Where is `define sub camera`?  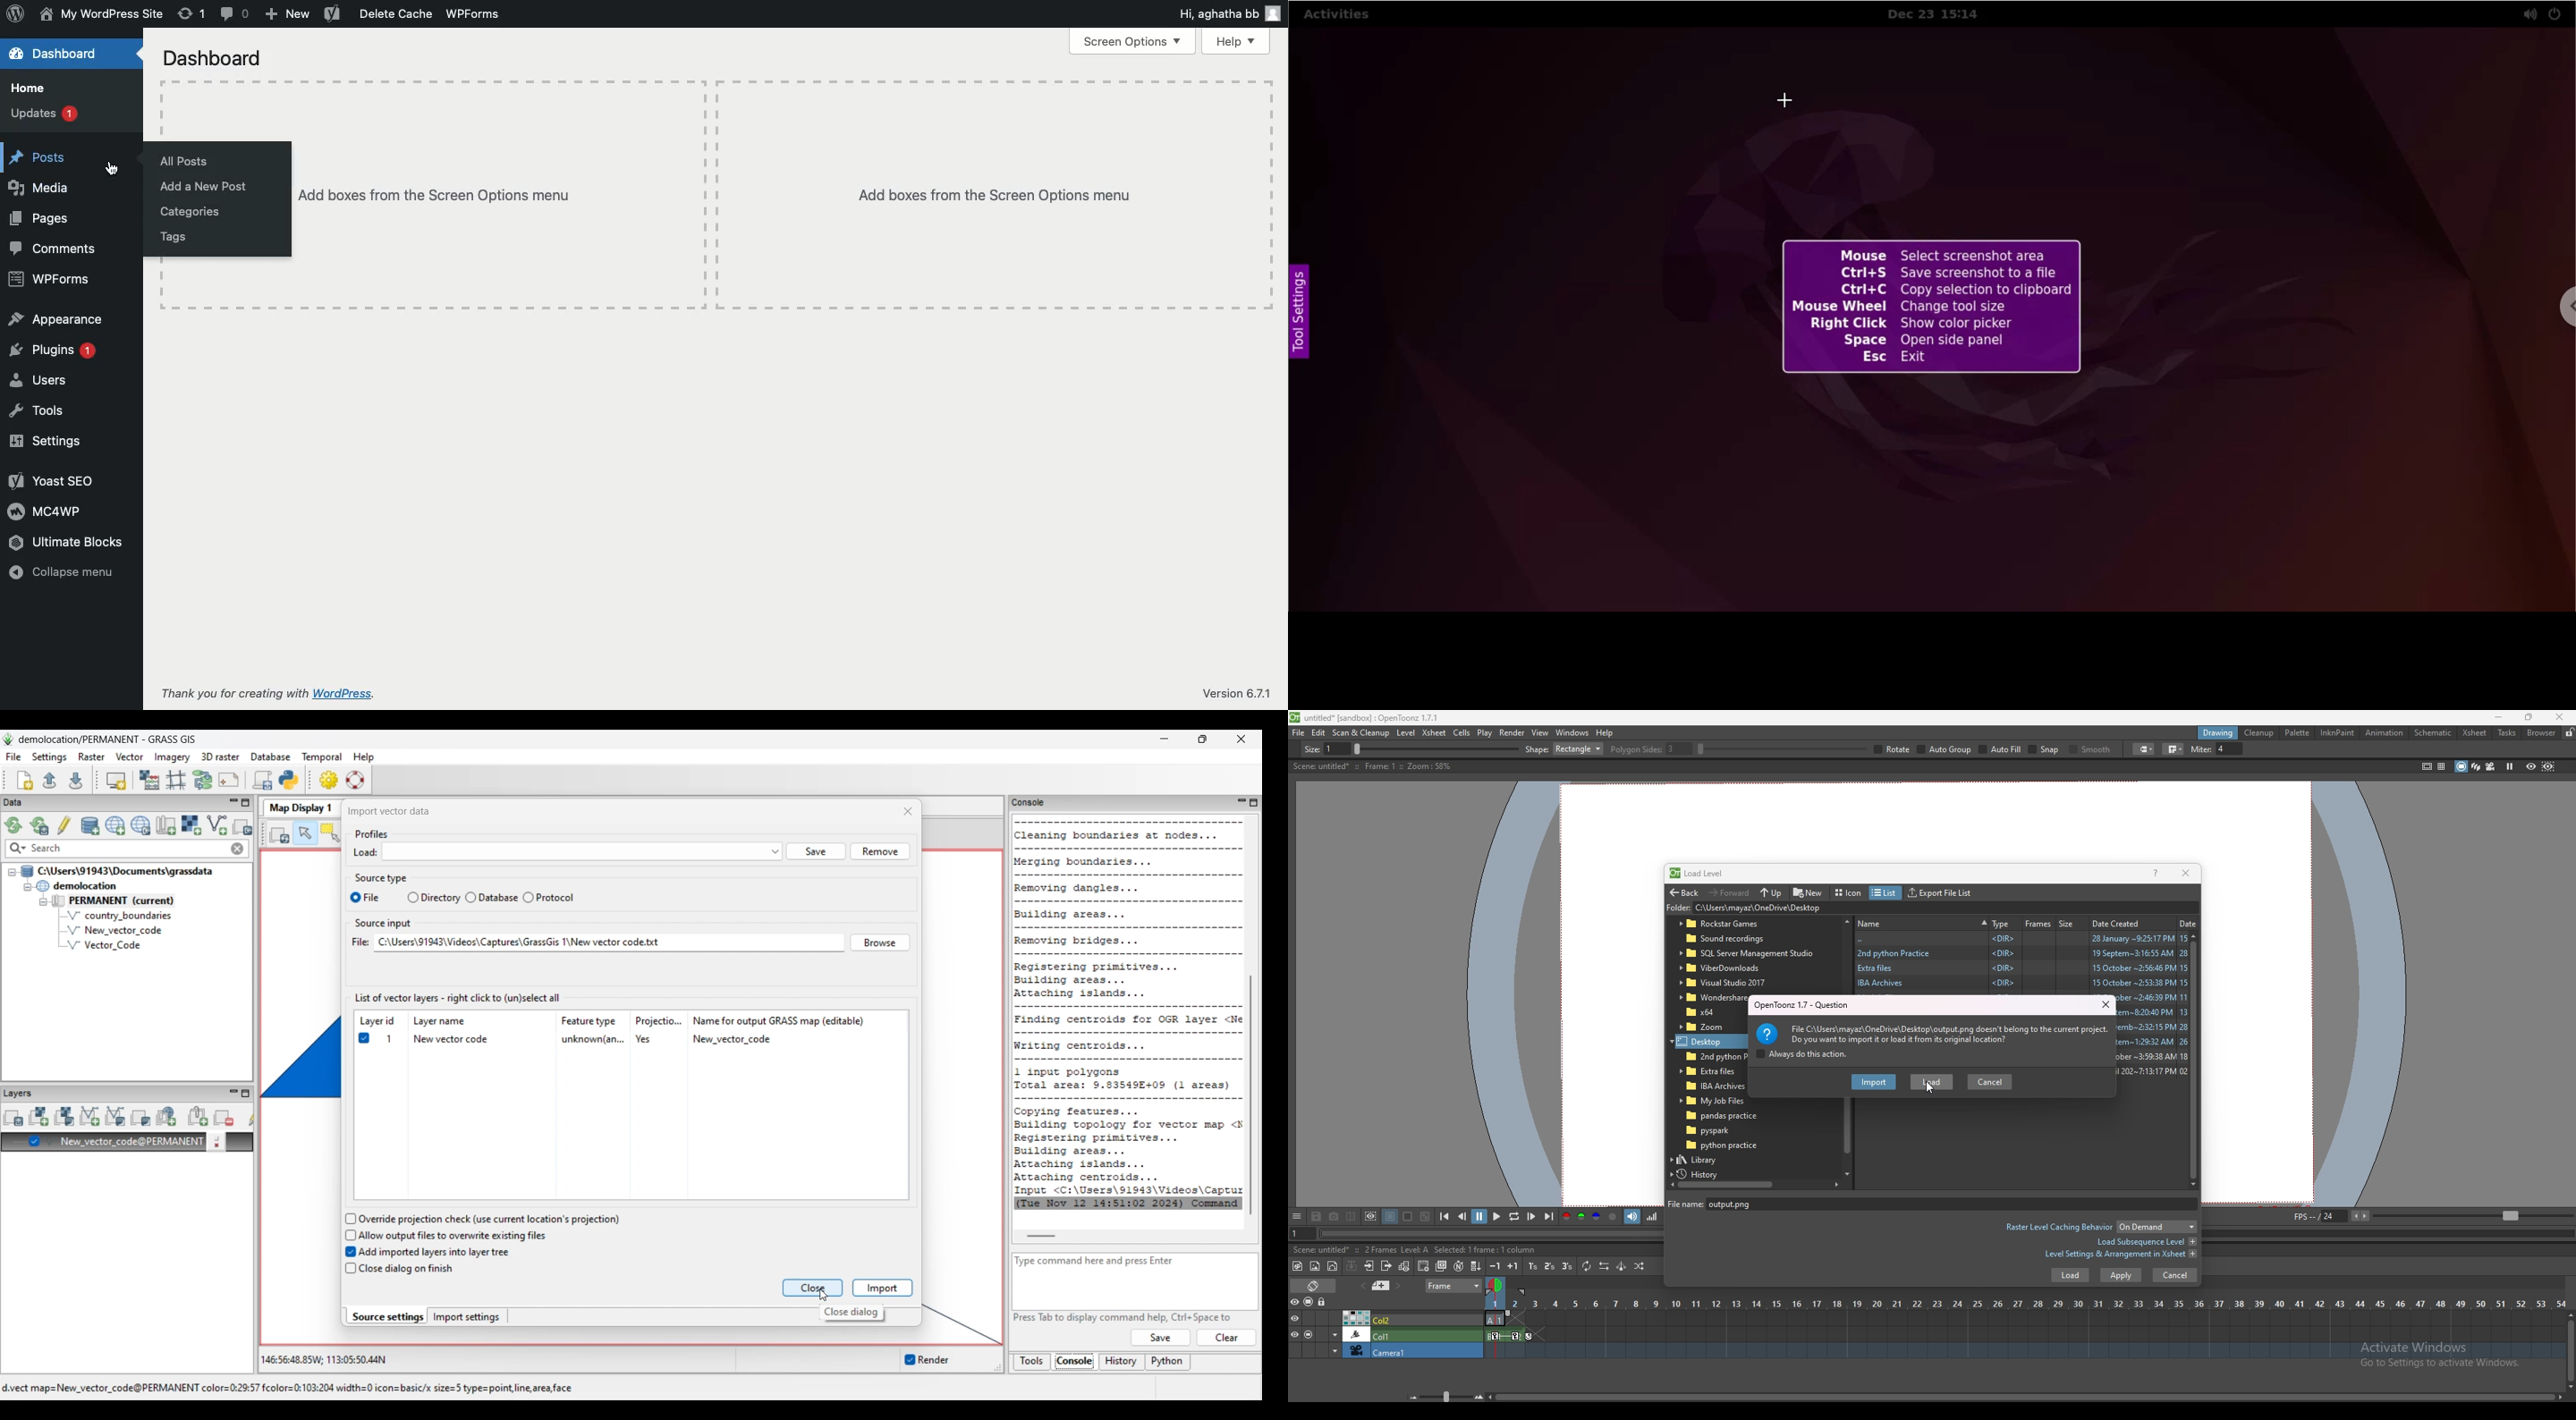 define sub camera is located at coordinates (1371, 1216).